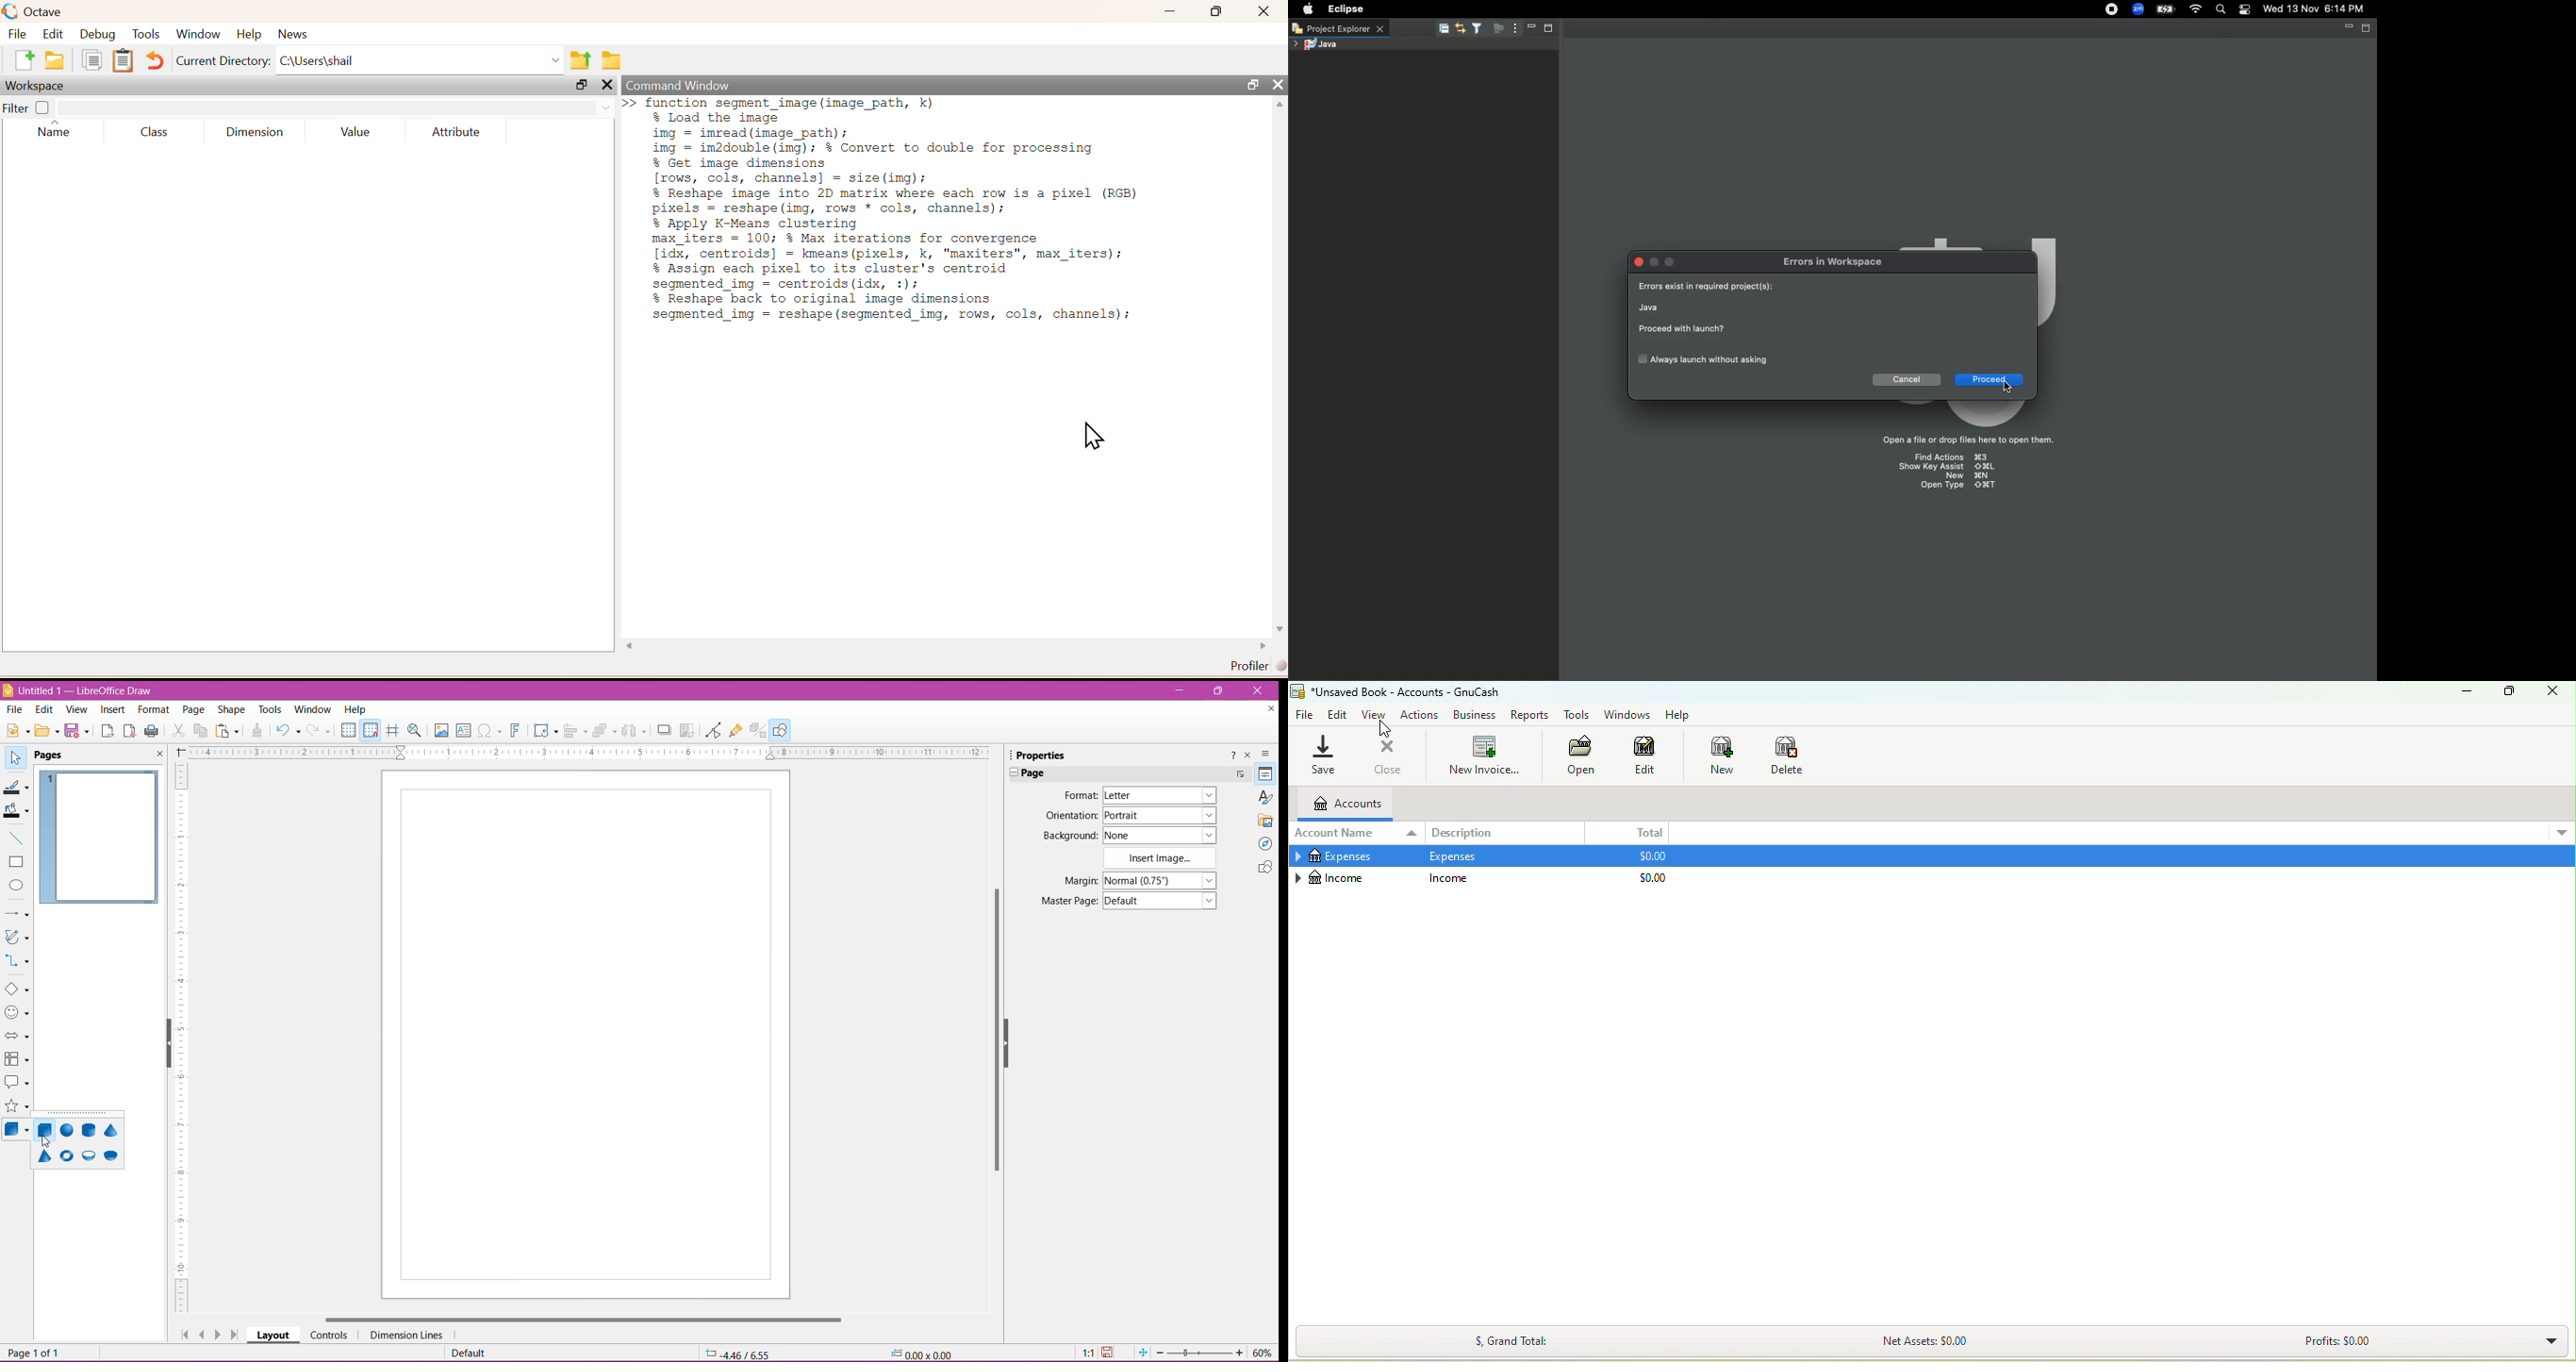 The width and height of the screenshot is (2576, 1372). What do you see at coordinates (1932, 1343) in the screenshot?
I see `Net Assets: $0.00` at bounding box center [1932, 1343].